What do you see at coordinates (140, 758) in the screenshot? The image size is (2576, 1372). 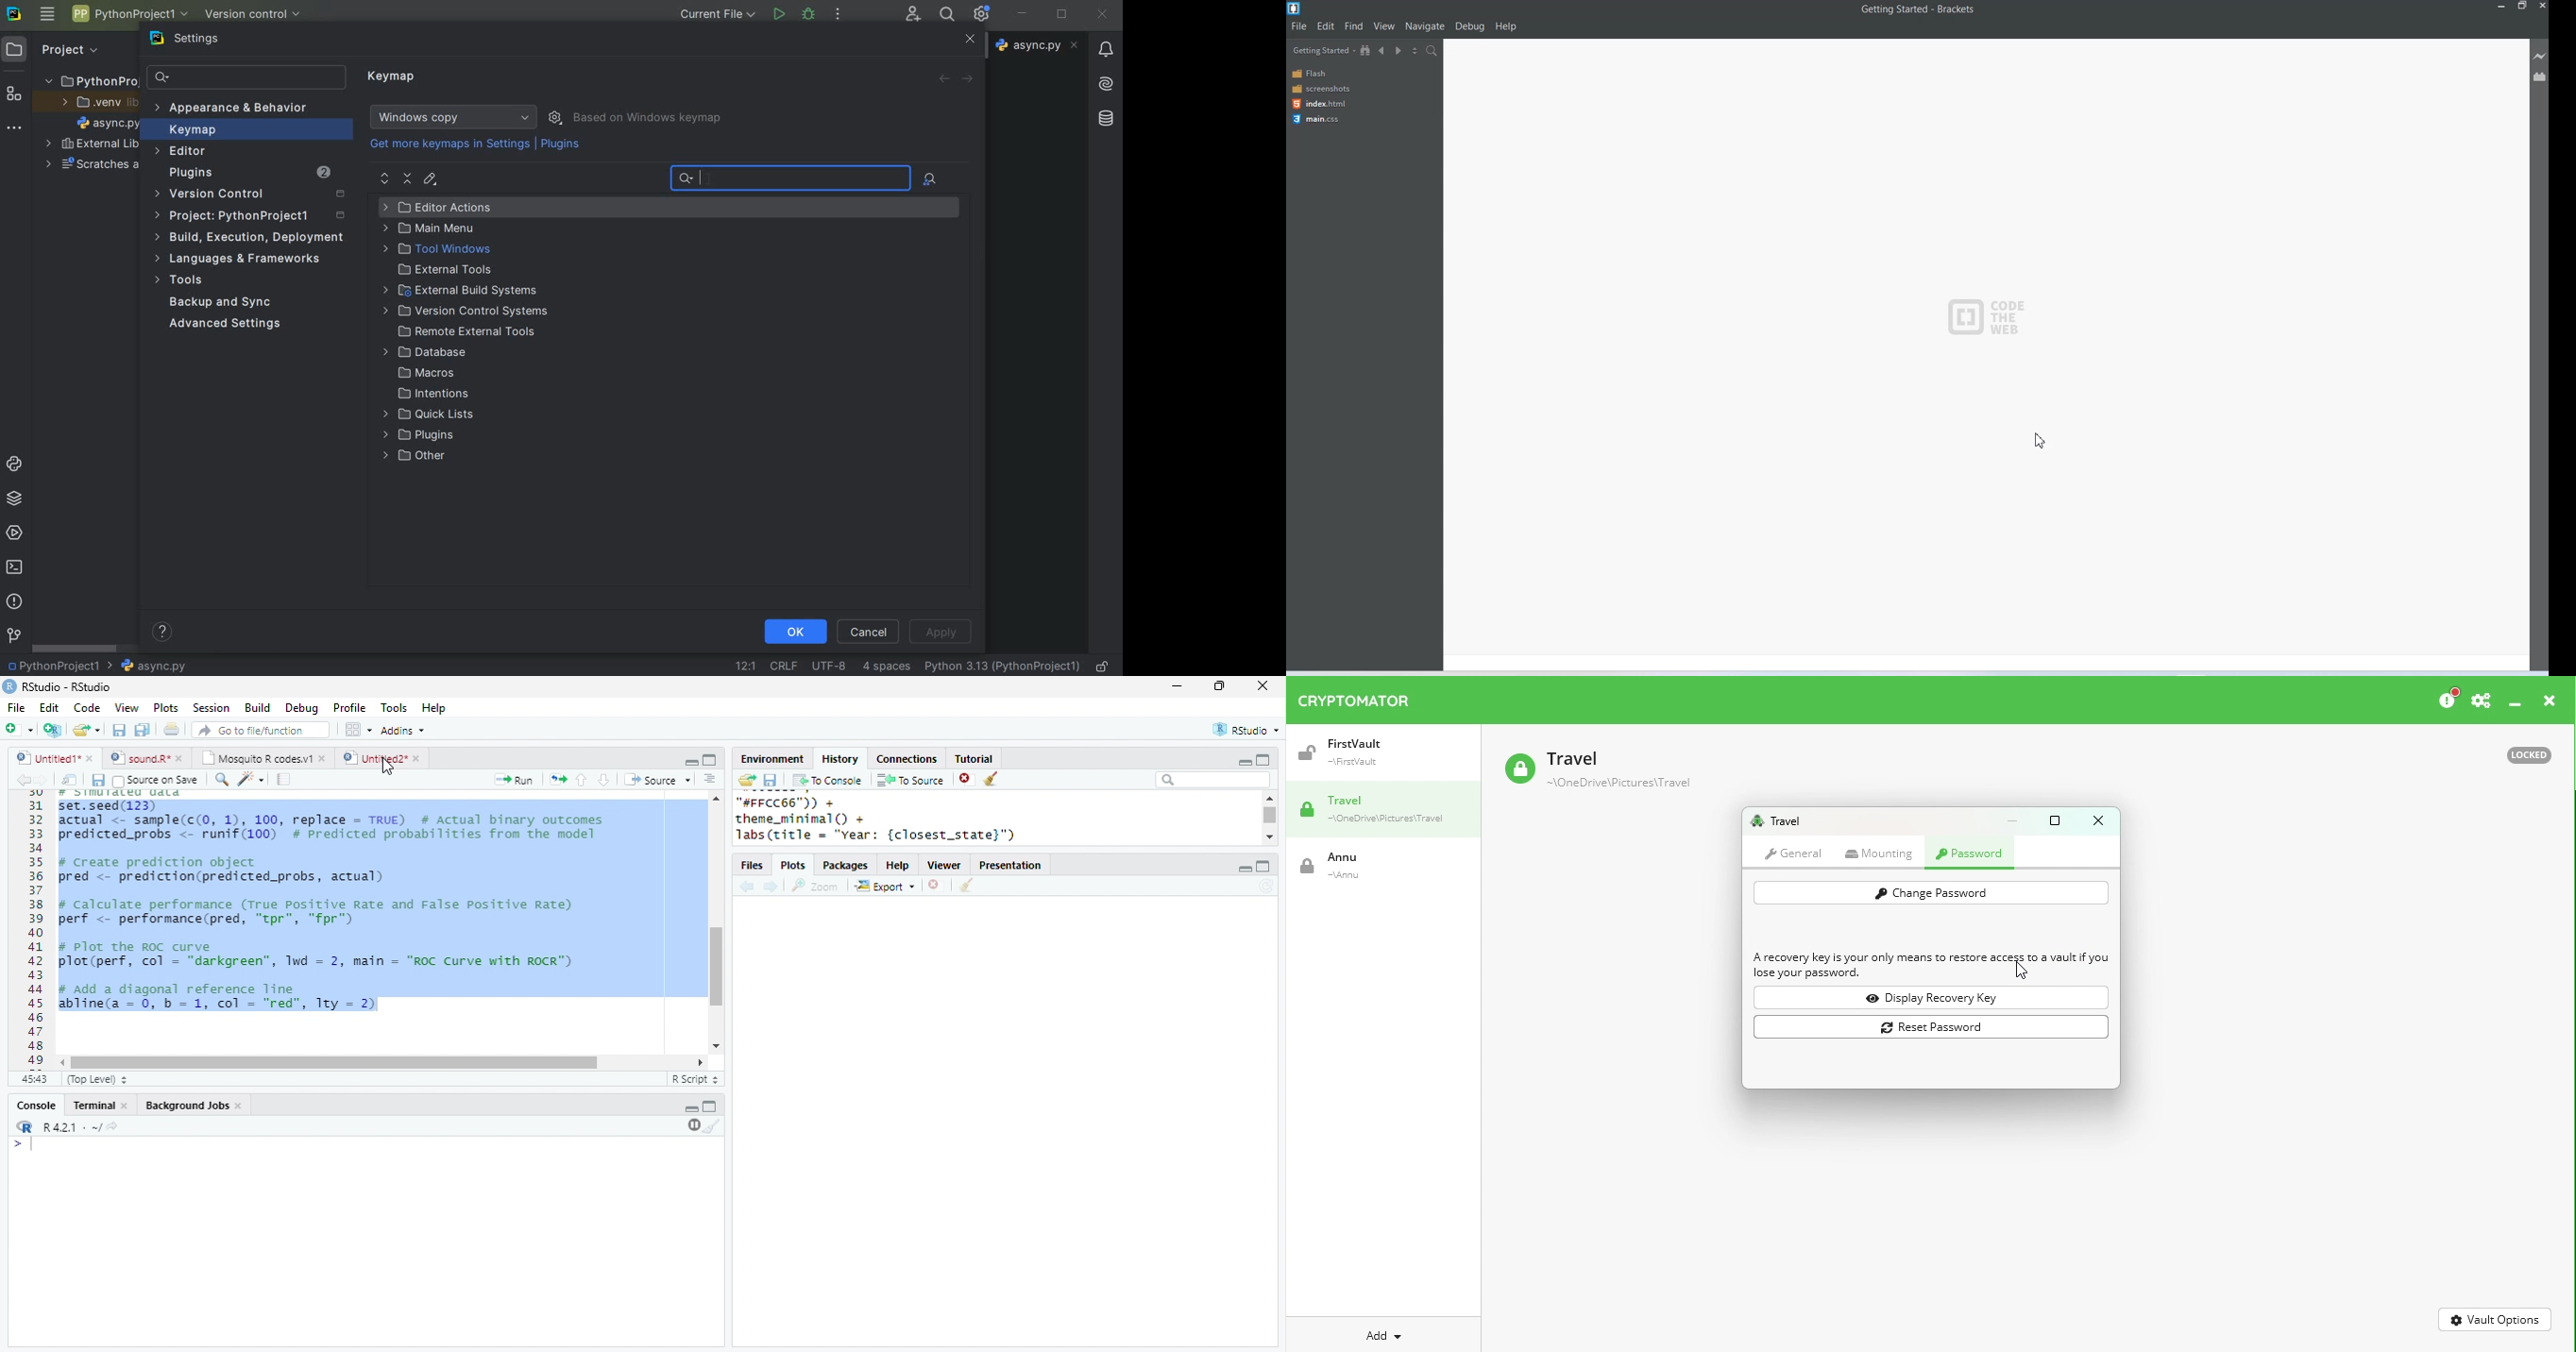 I see `sound.R` at bounding box center [140, 758].